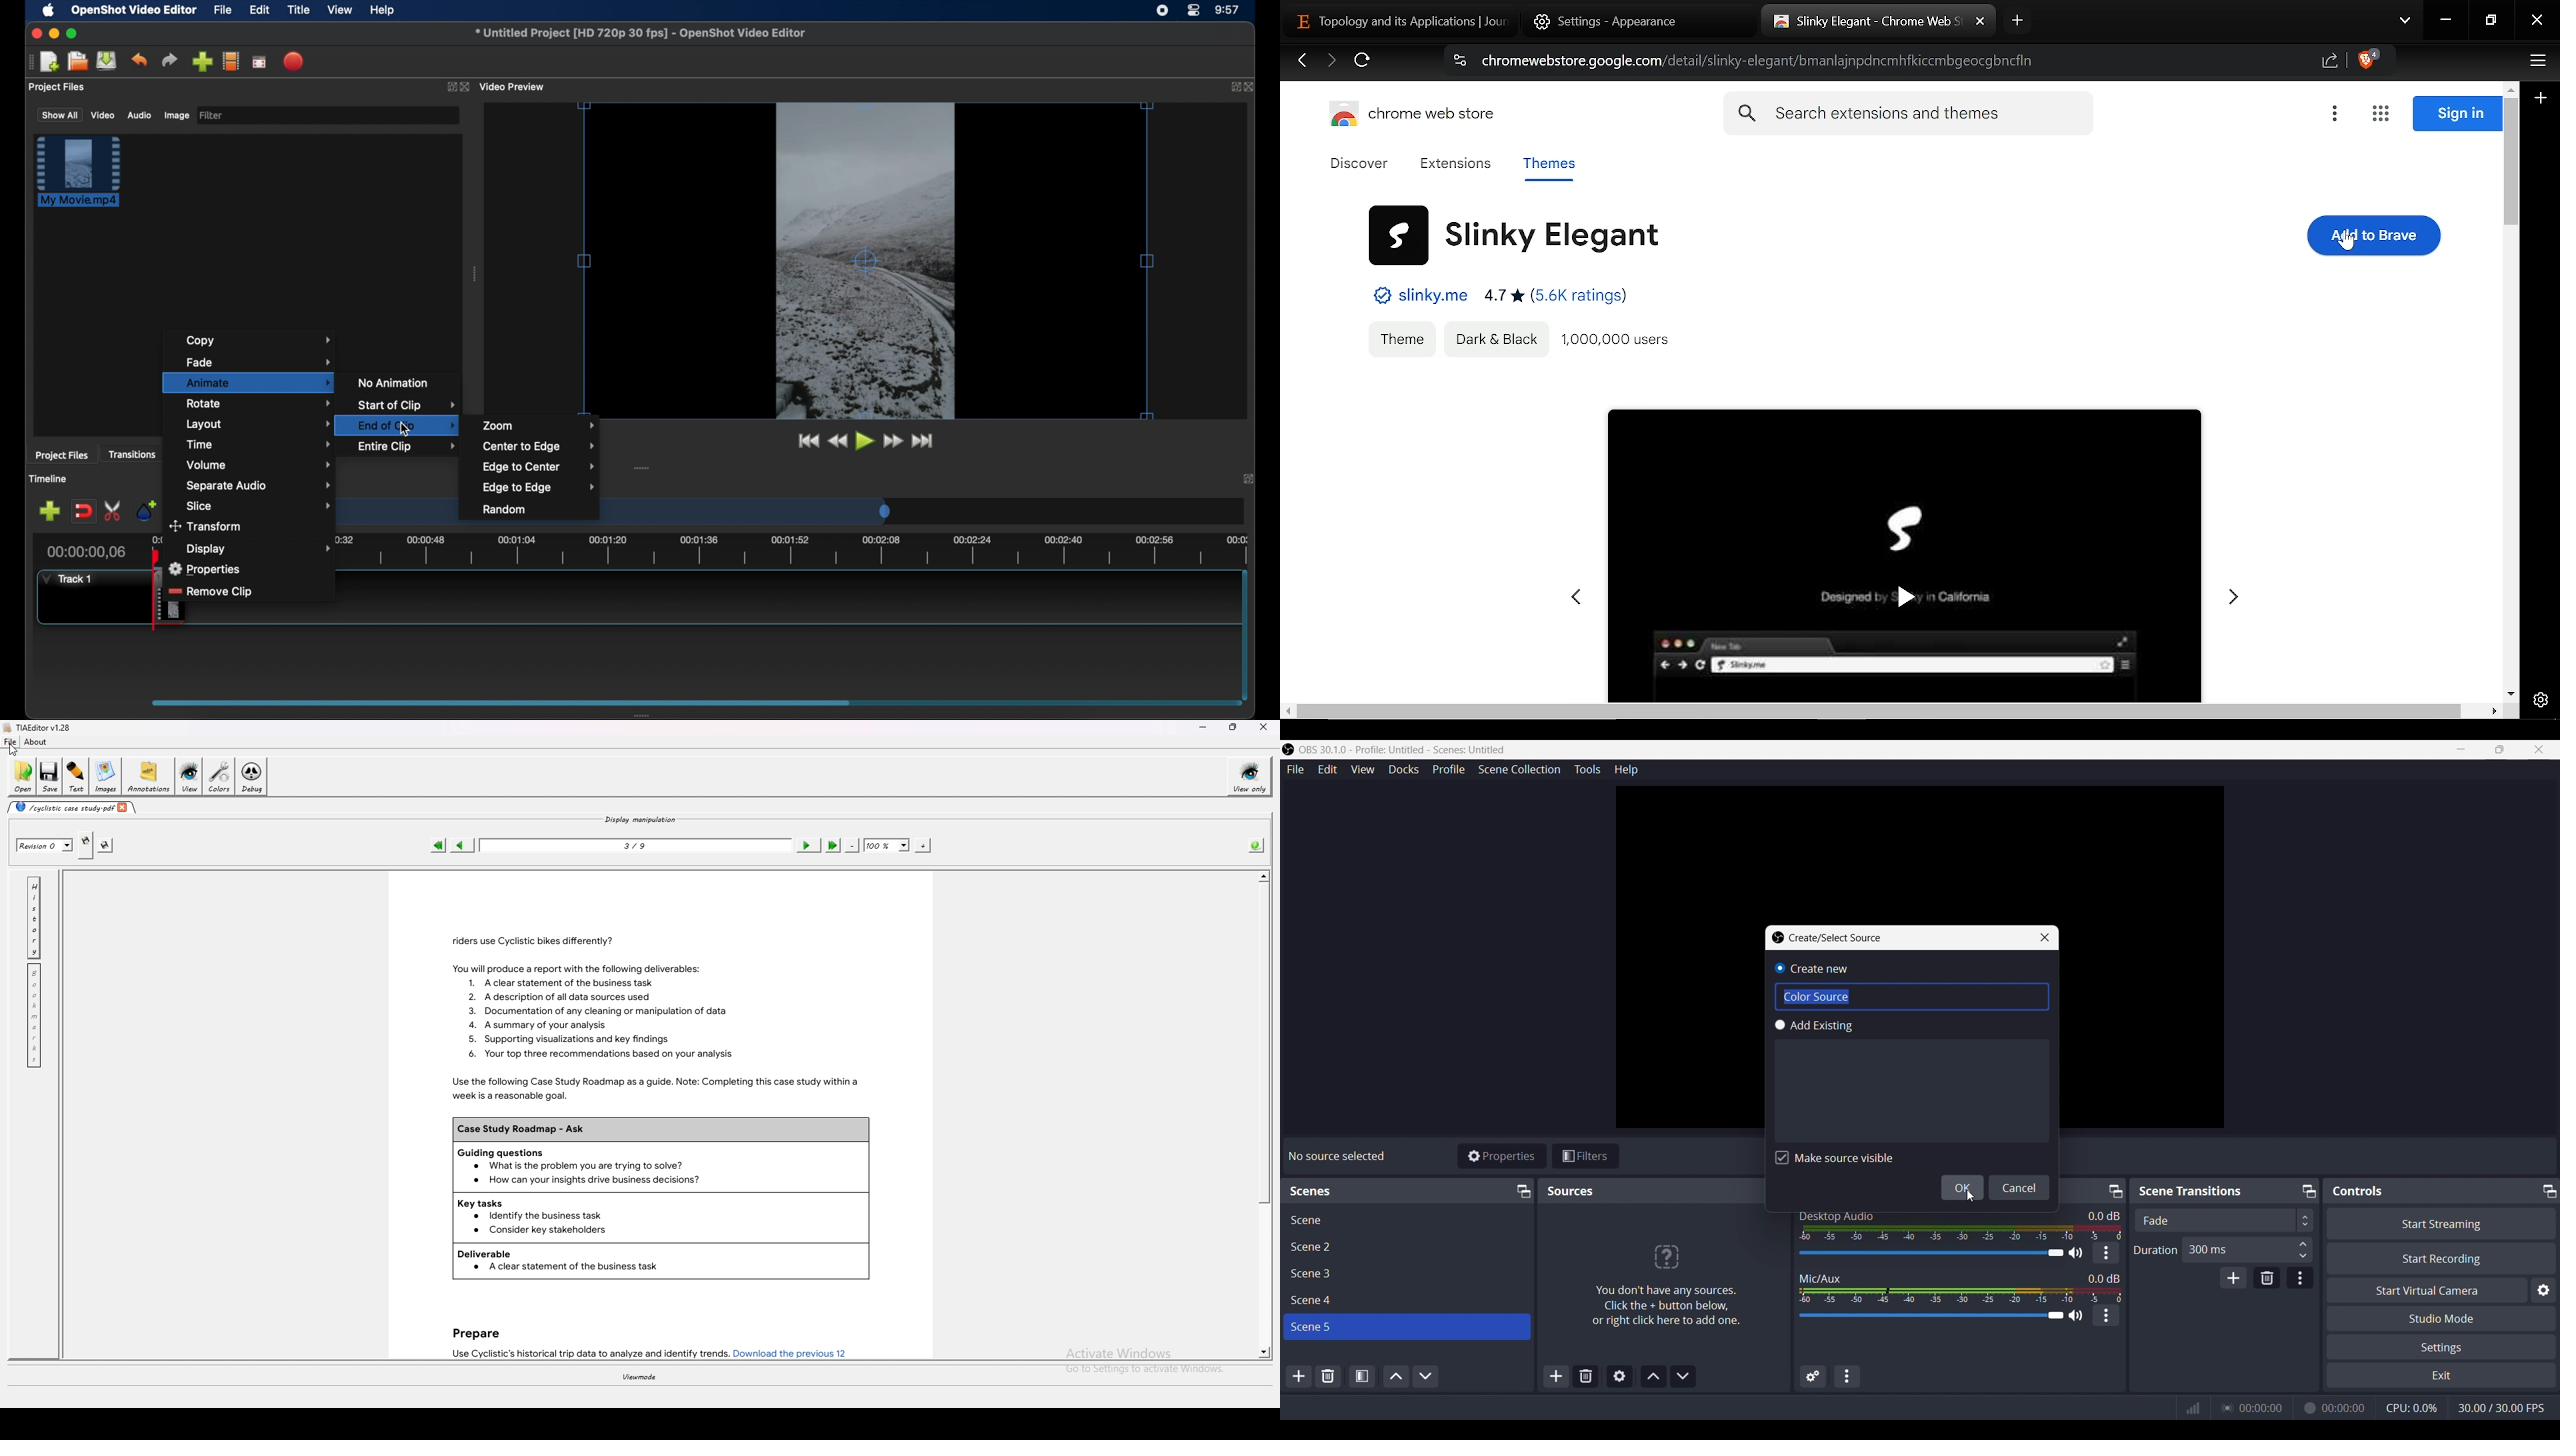 The image size is (2576, 1456). I want to click on Text, so click(1339, 1156).